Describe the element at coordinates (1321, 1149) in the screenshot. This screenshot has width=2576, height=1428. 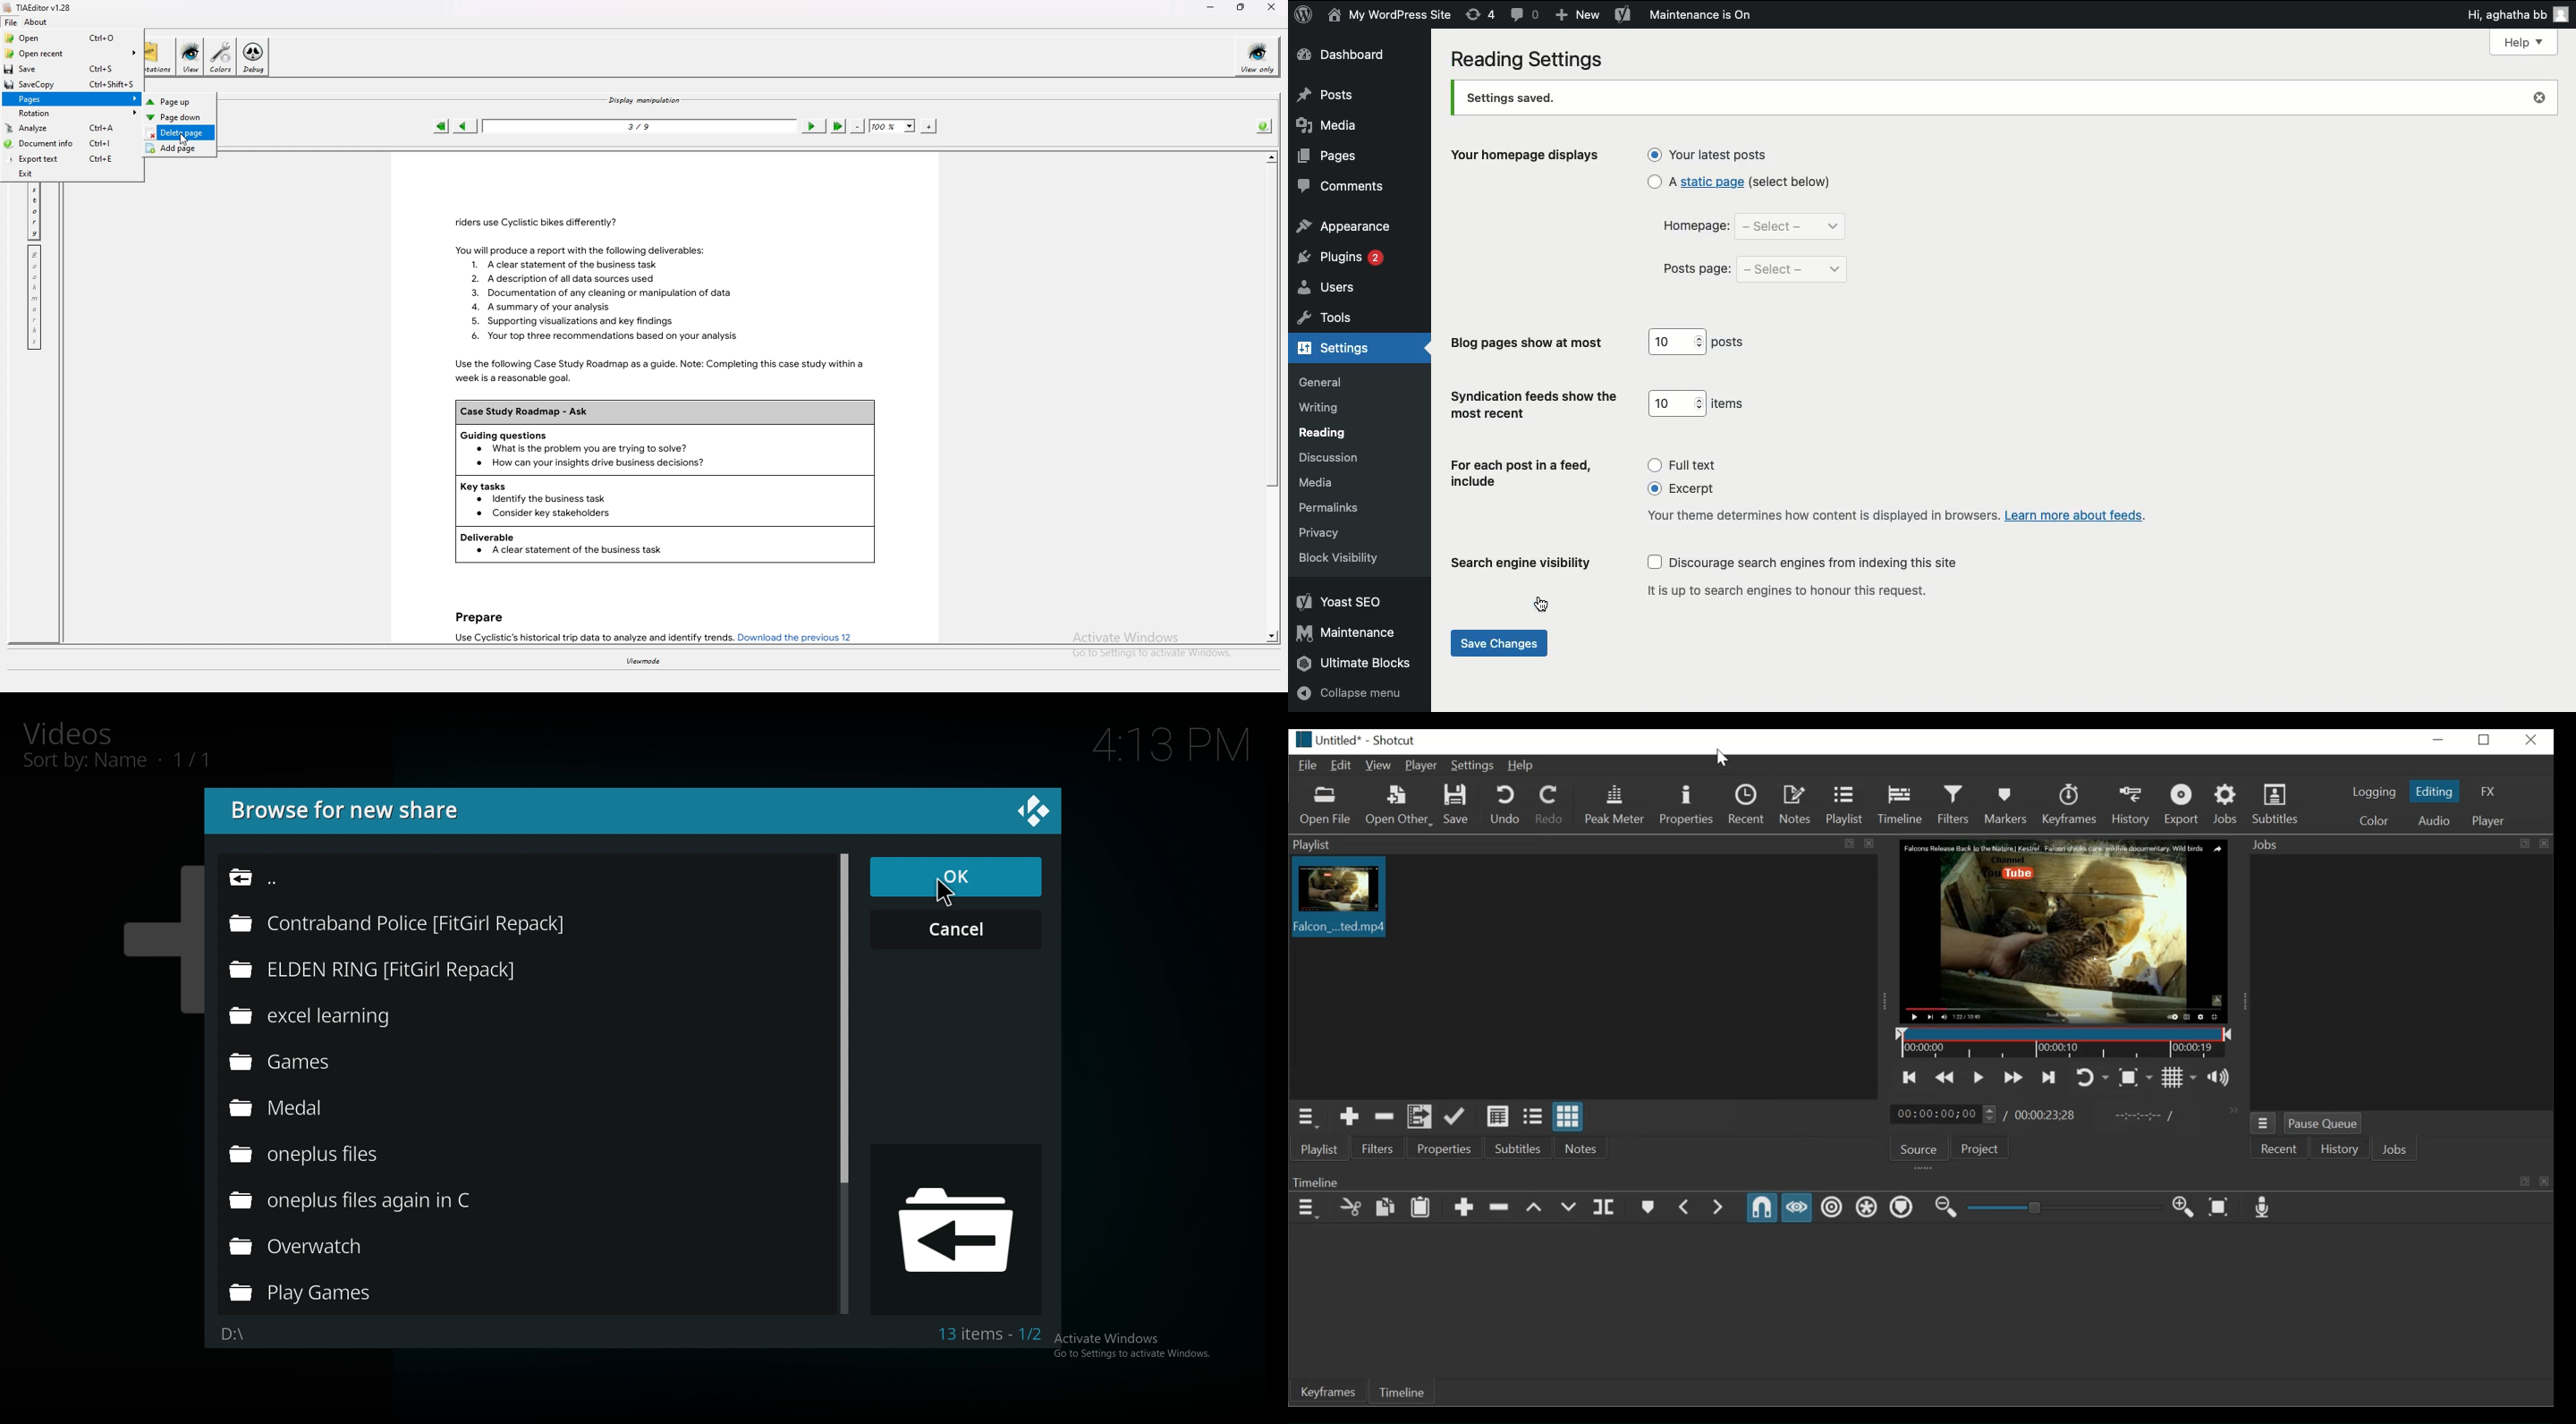
I see `Playlist` at that location.